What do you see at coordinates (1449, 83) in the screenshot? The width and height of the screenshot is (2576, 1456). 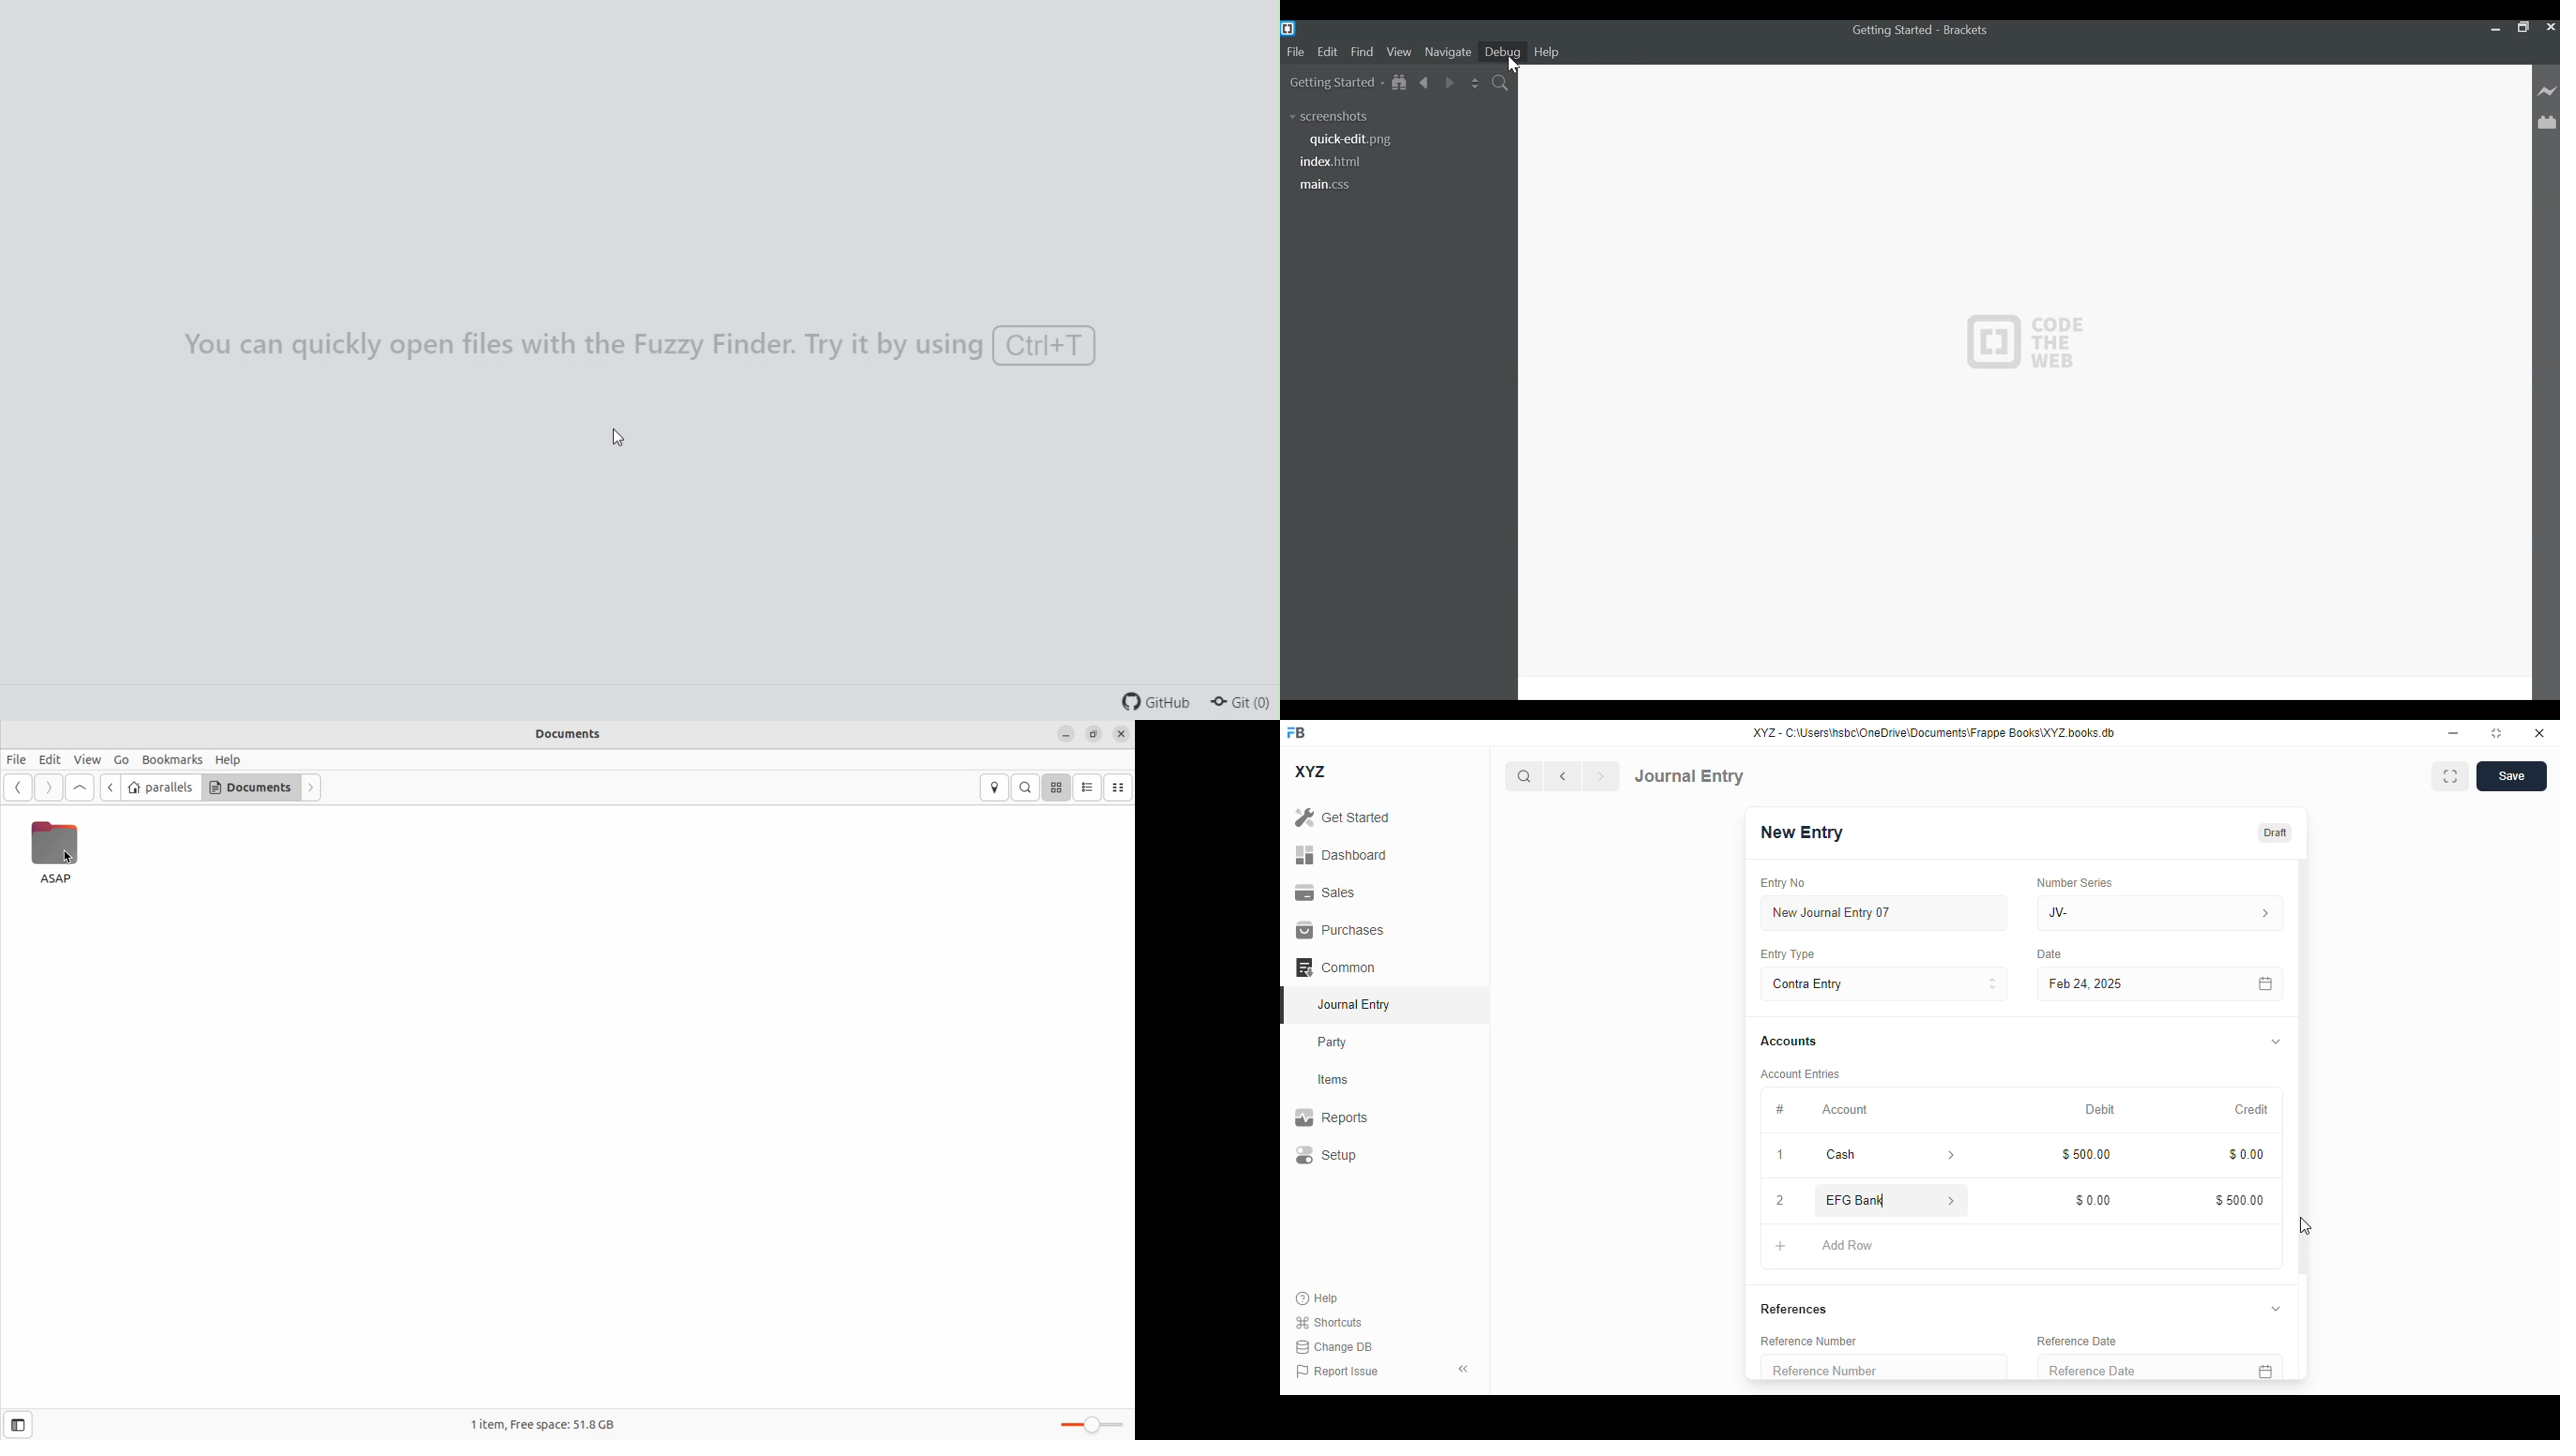 I see `Navigate Forward` at bounding box center [1449, 83].